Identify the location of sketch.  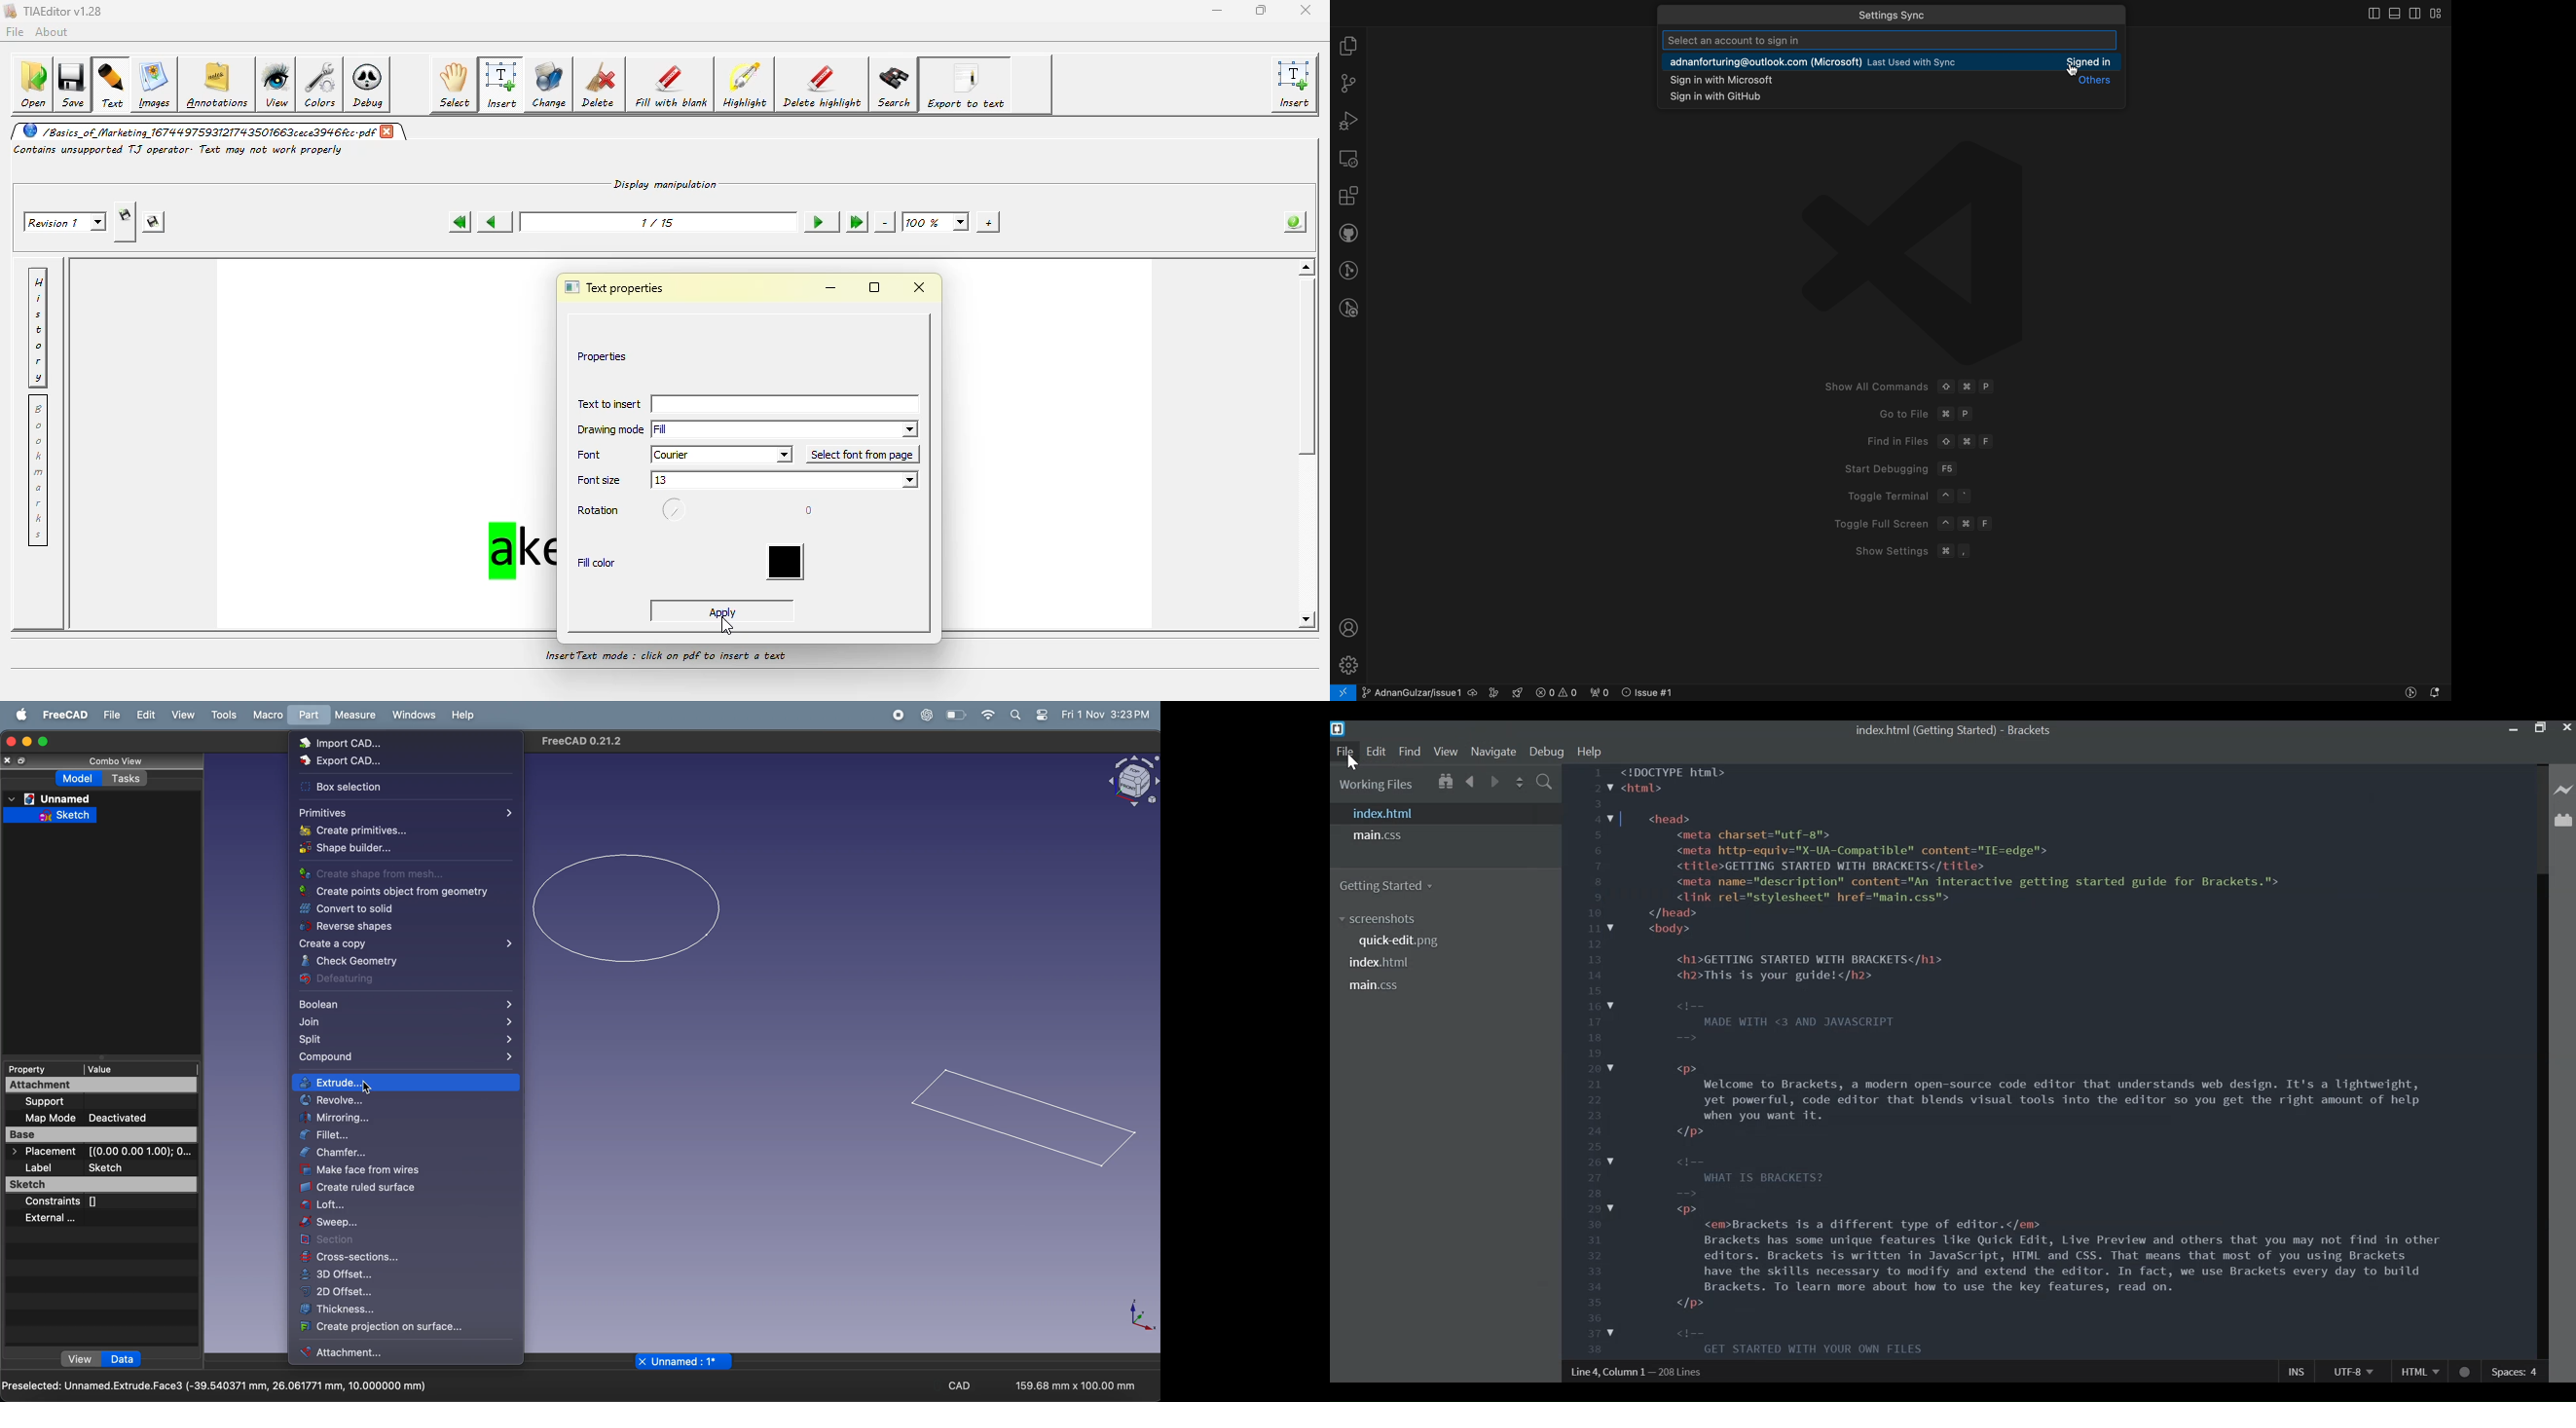
(49, 815).